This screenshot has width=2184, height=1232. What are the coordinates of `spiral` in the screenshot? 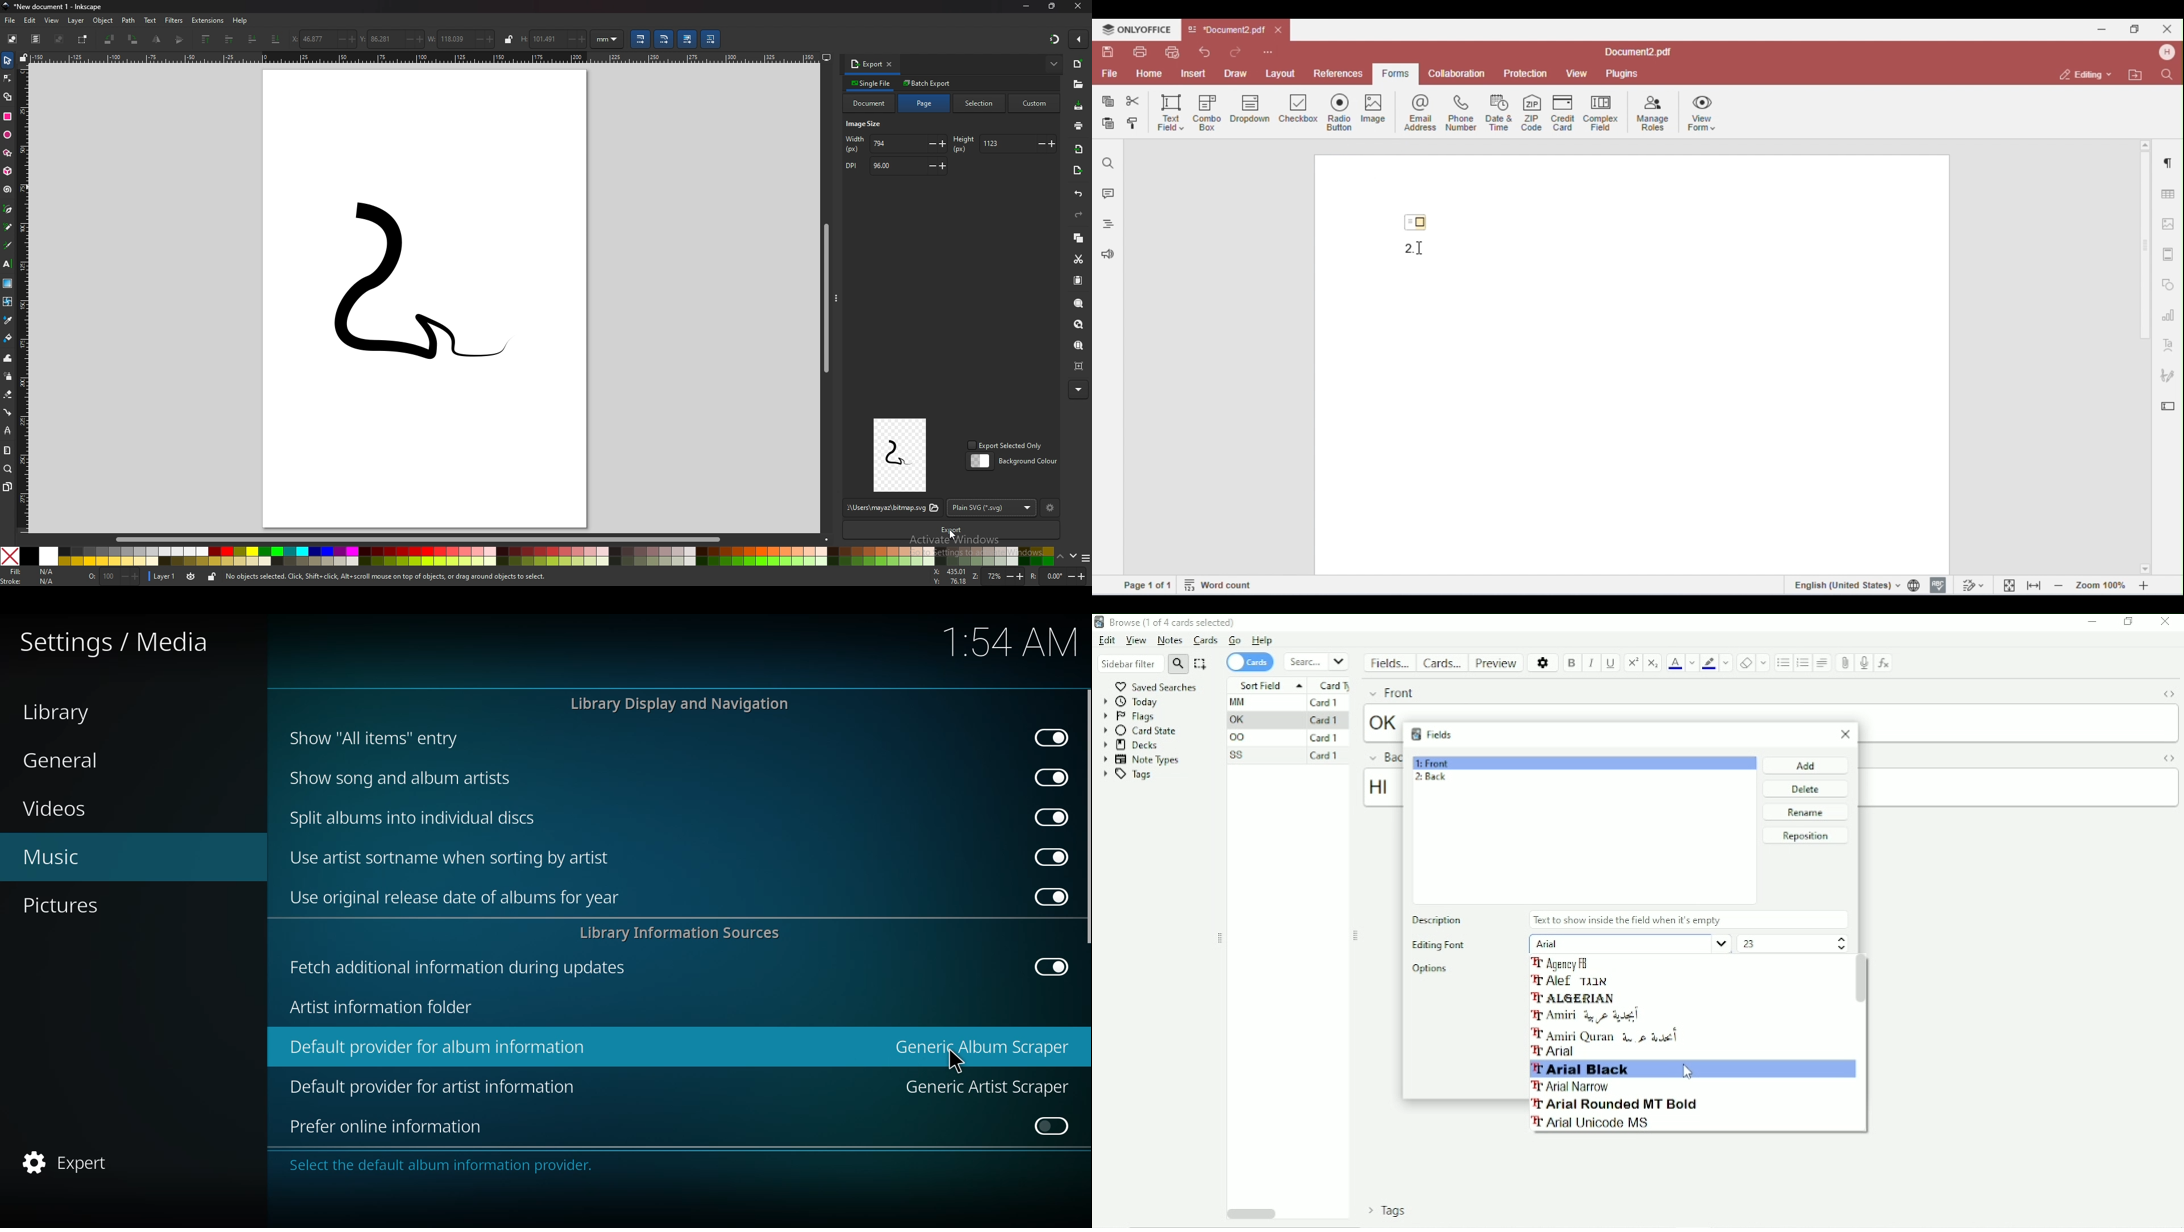 It's located at (9, 190).